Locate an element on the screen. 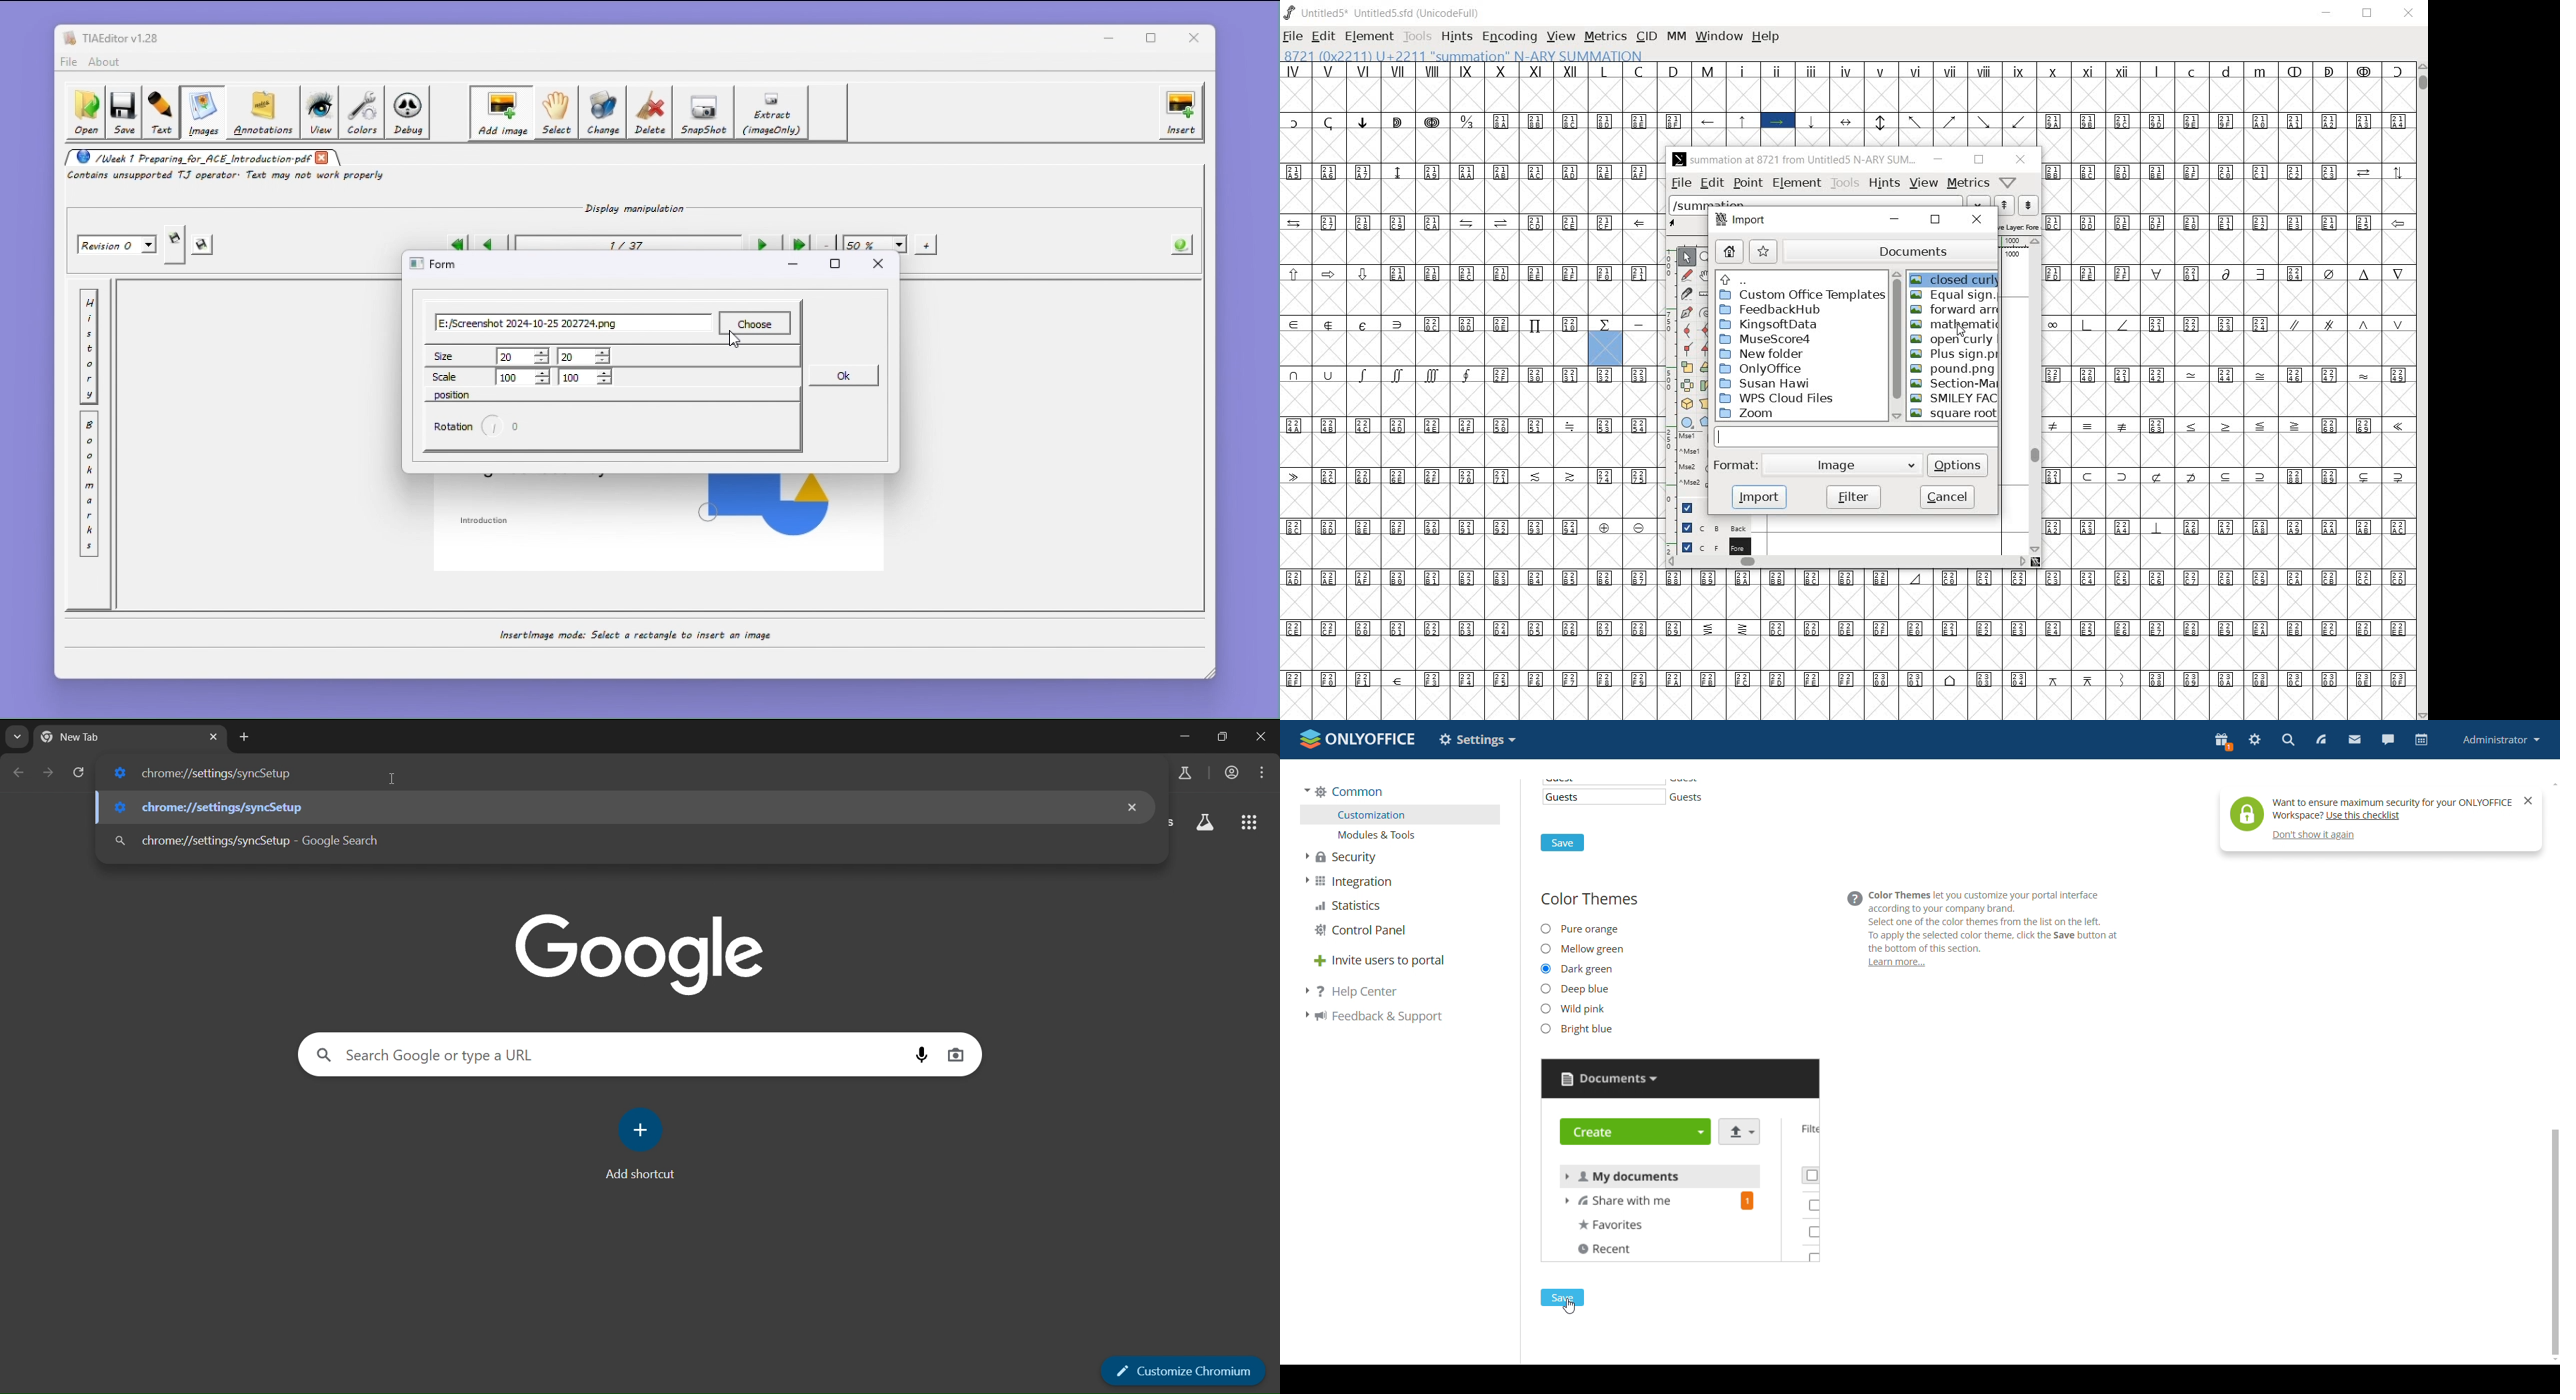  minimize is located at coordinates (1185, 736).